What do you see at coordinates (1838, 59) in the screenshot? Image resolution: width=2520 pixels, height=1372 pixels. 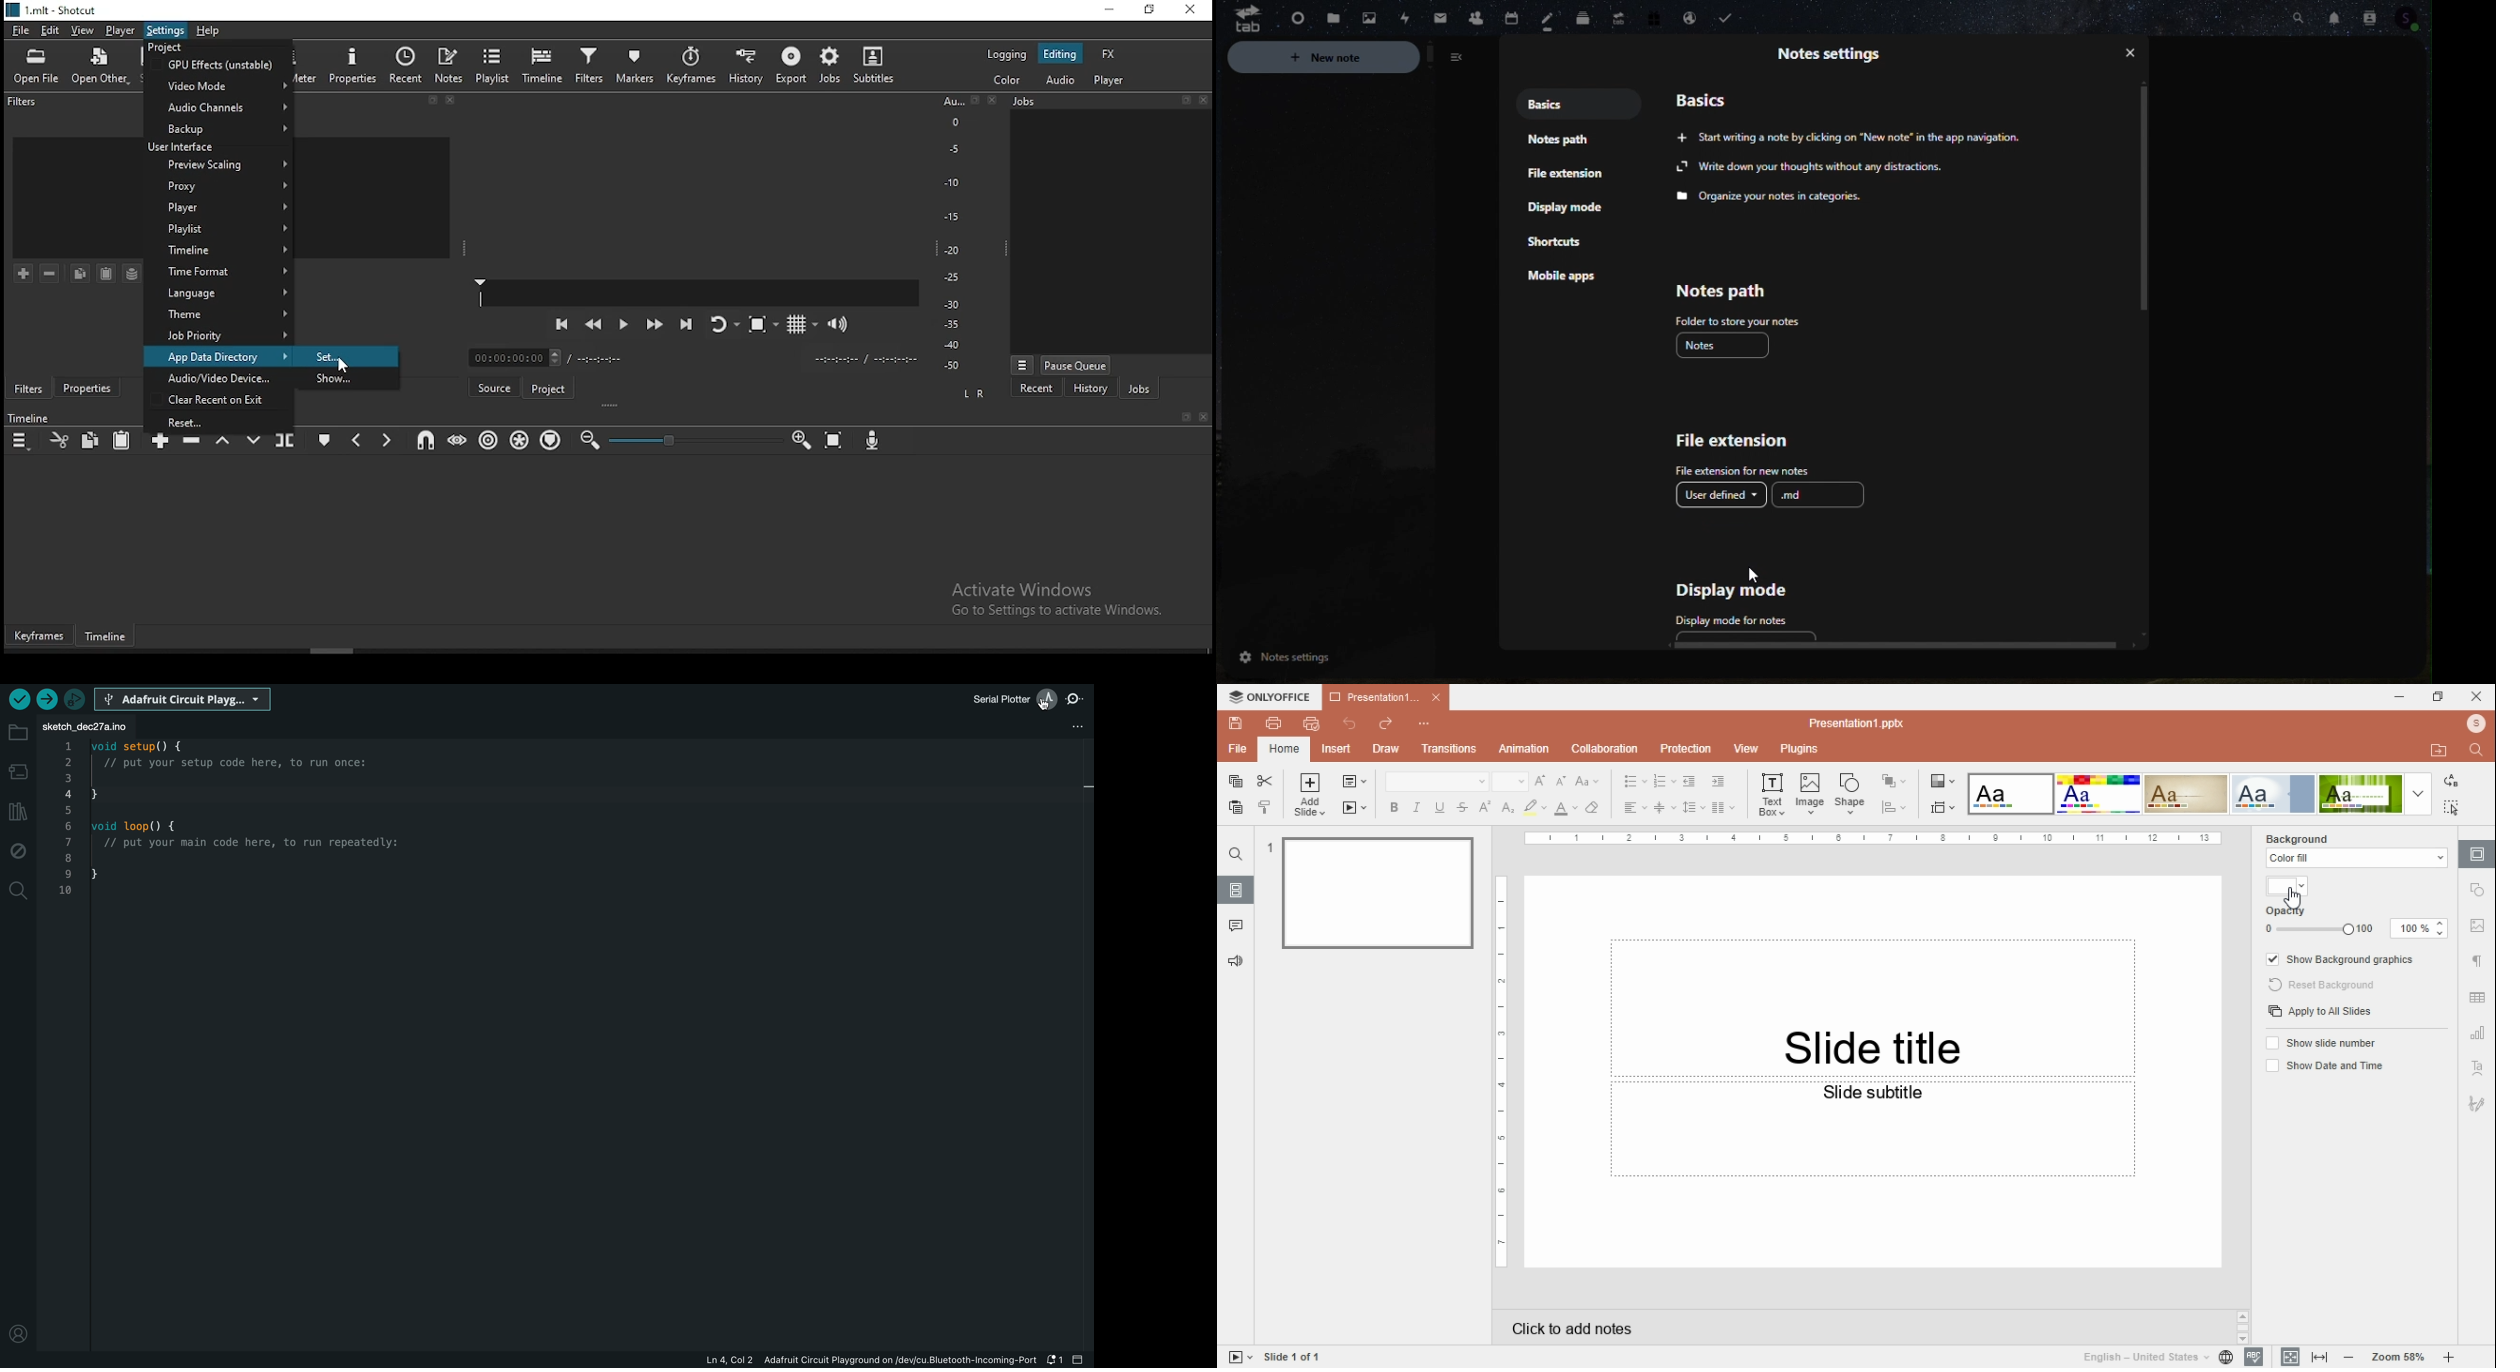 I see `` at bounding box center [1838, 59].